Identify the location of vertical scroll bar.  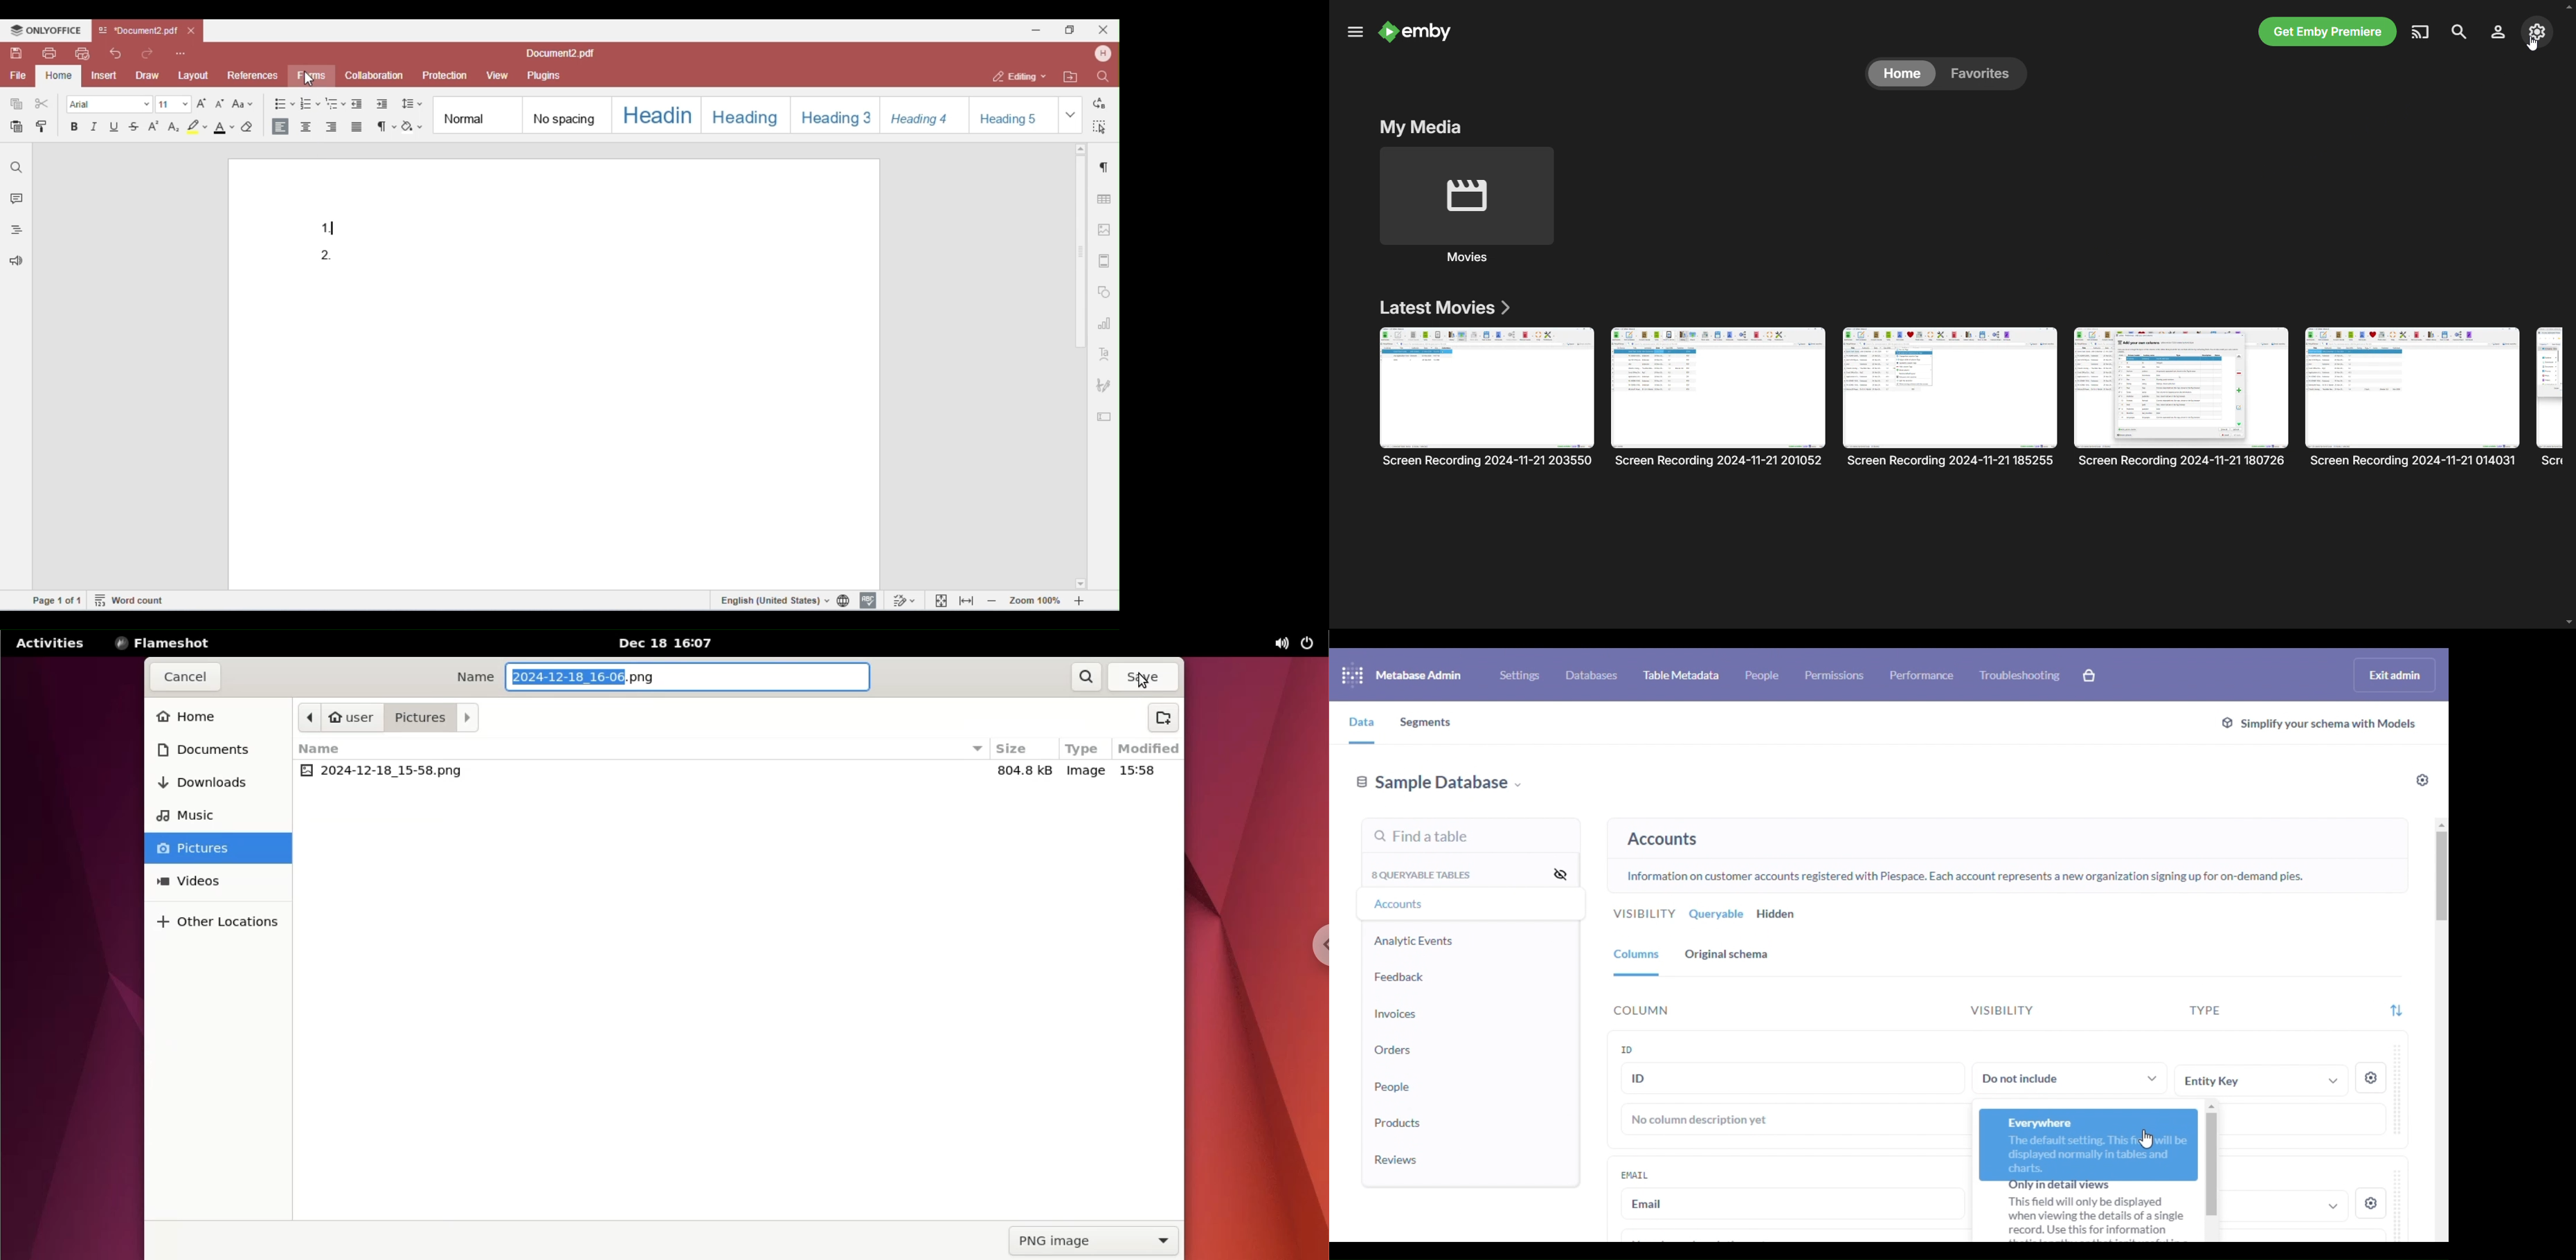
(2211, 1161).